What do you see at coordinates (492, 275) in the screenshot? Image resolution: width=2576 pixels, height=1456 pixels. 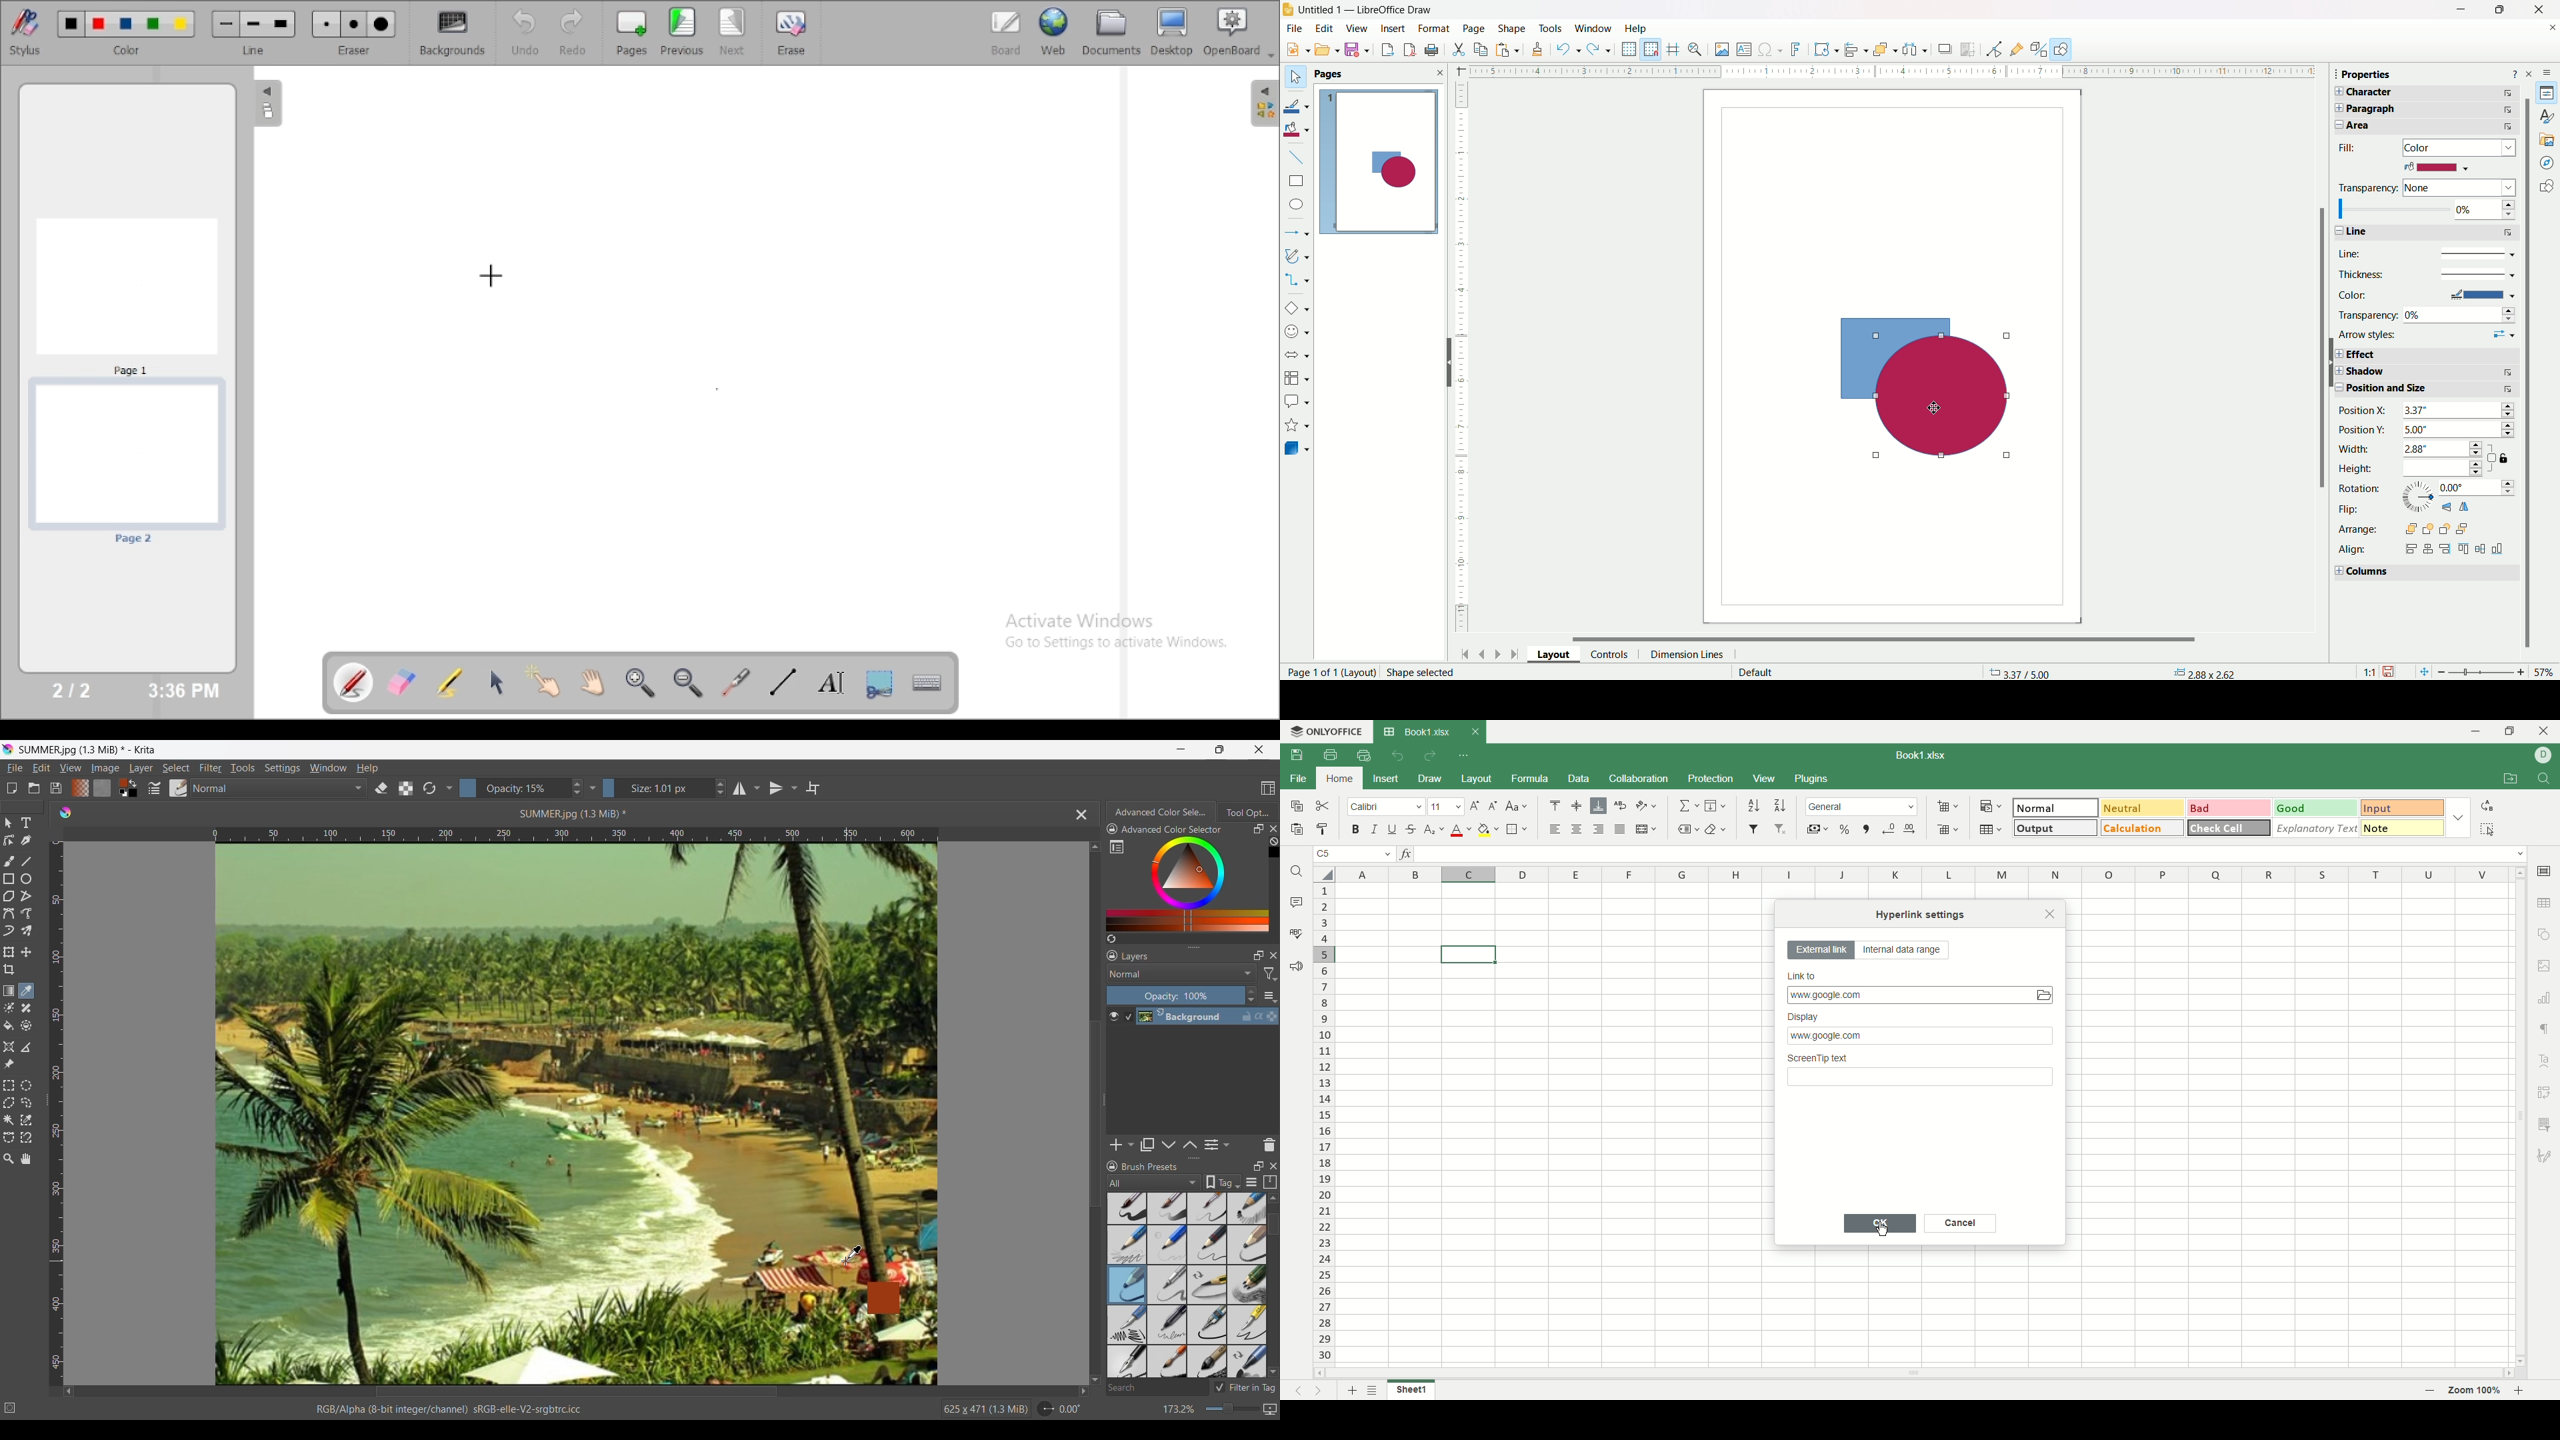 I see `cursor` at bounding box center [492, 275].